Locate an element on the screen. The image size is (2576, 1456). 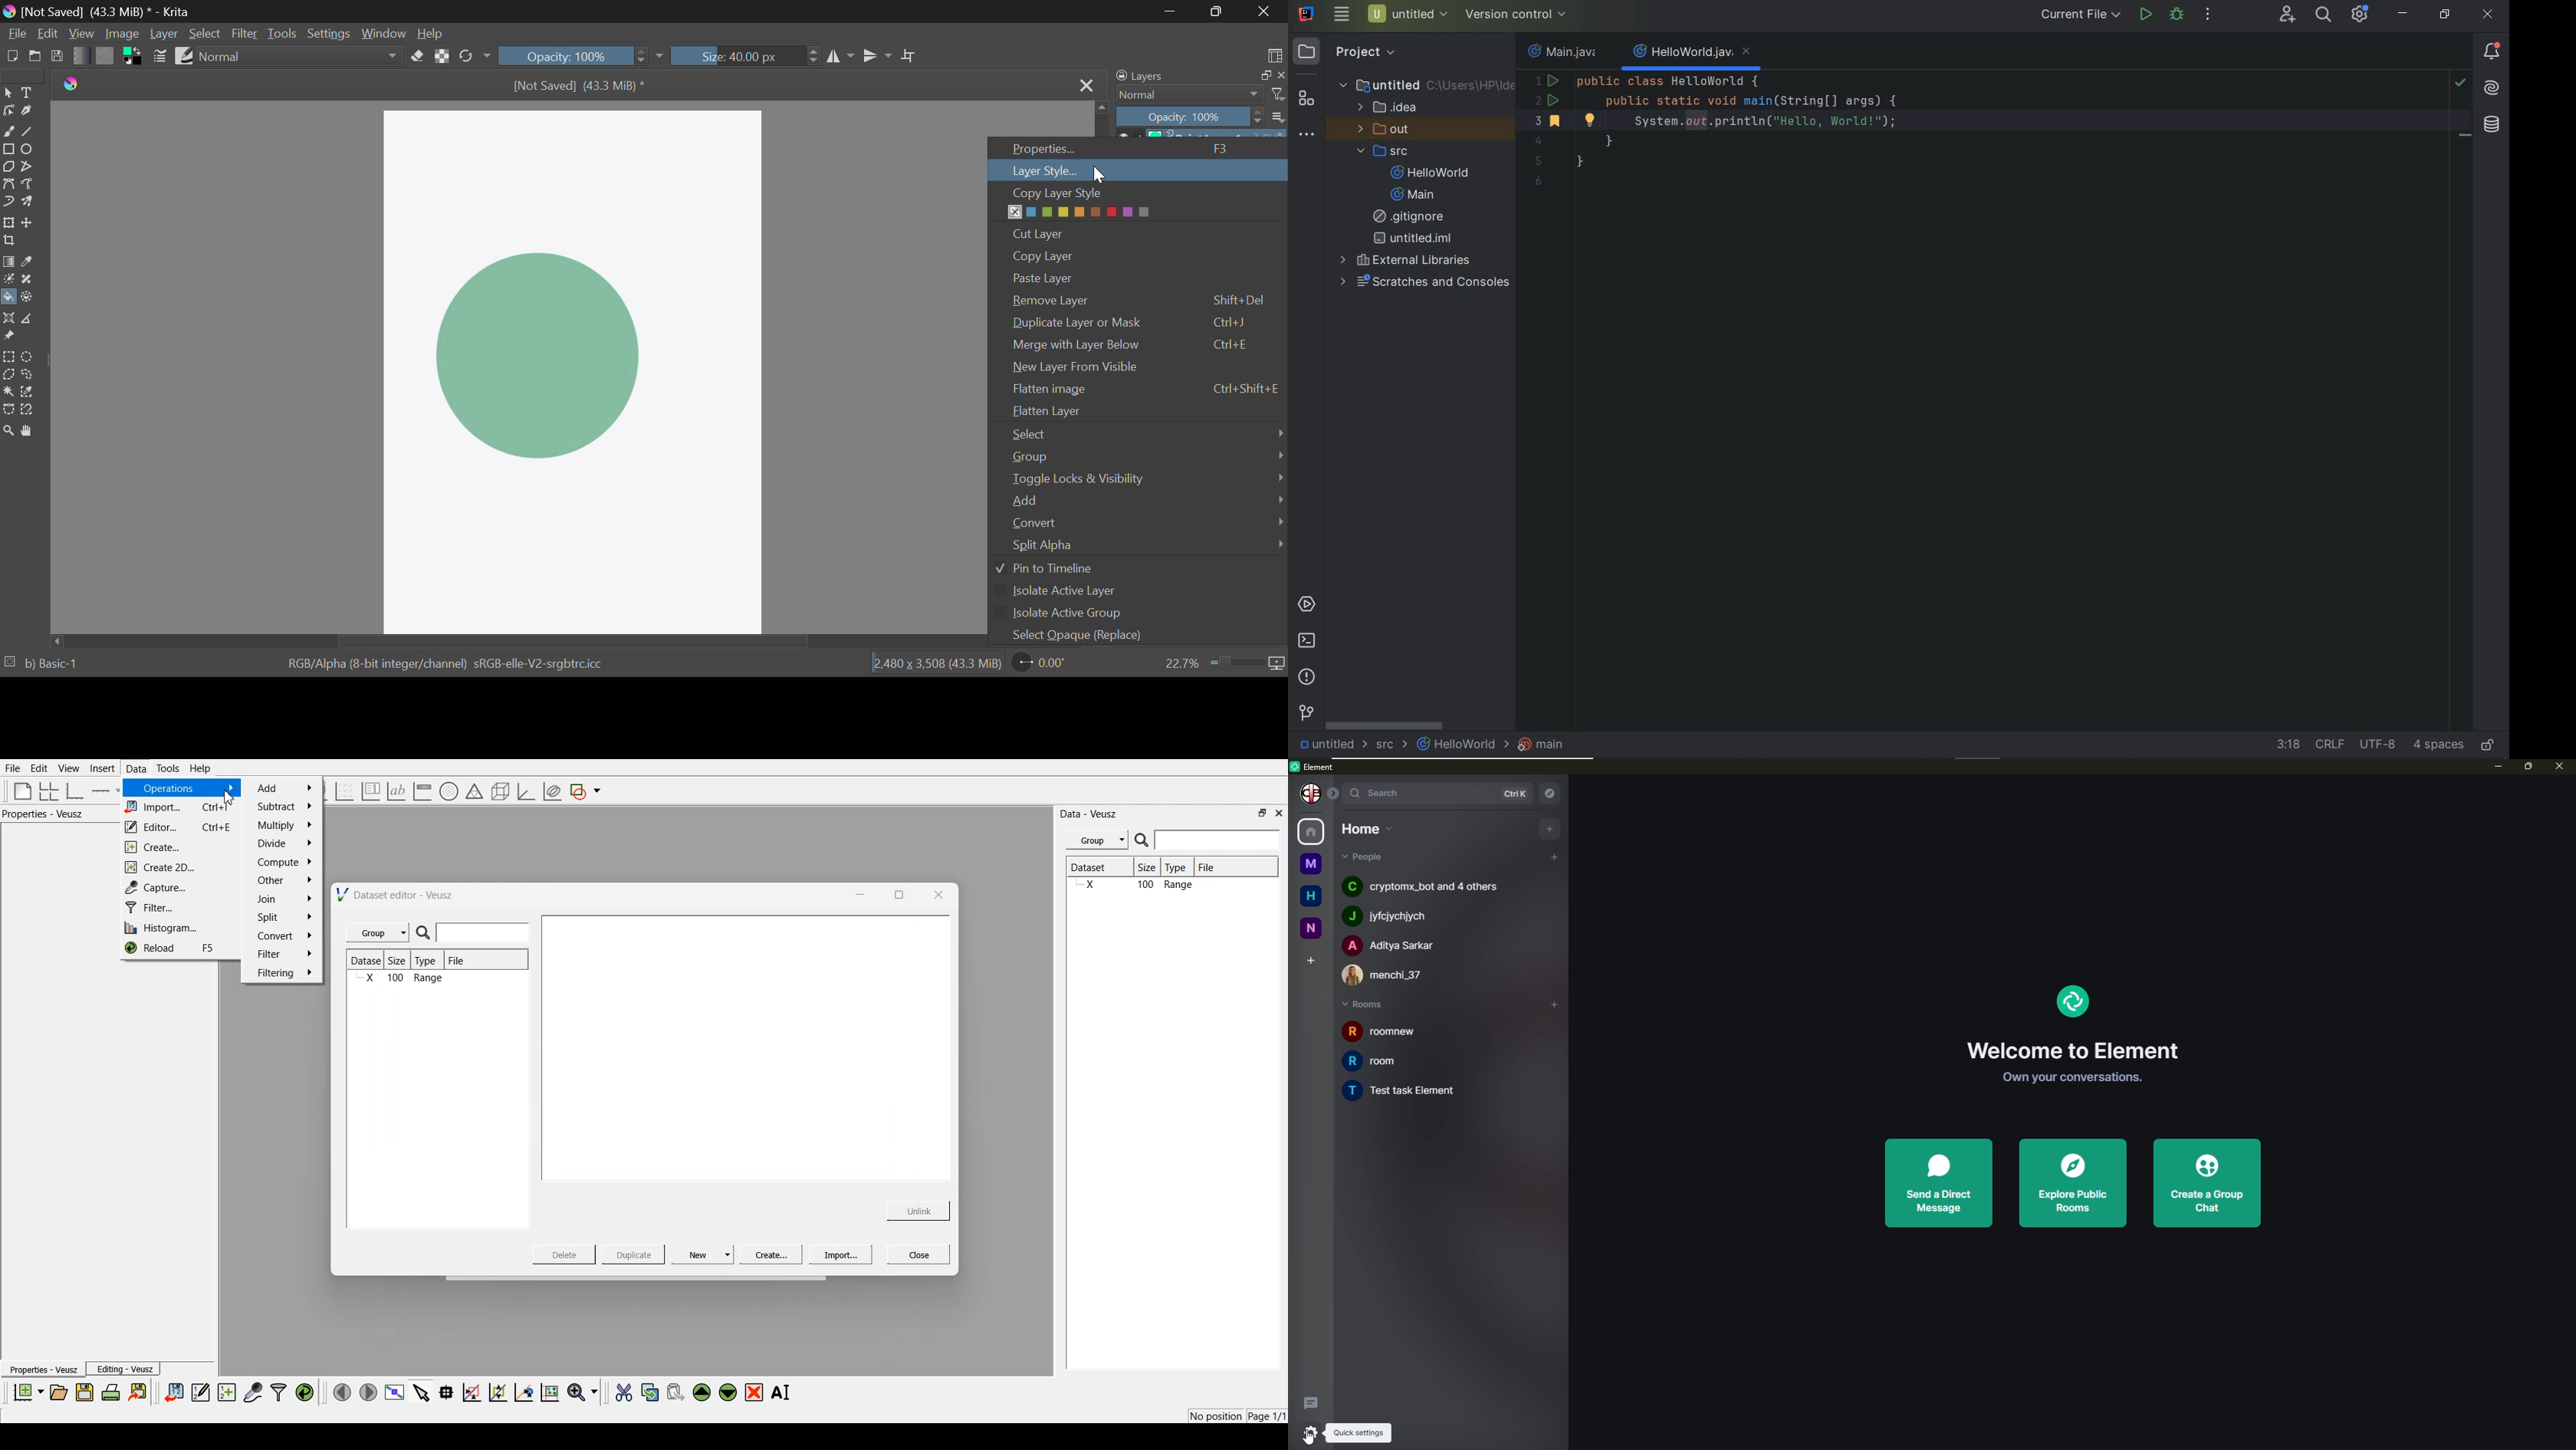
Colors in Use is located at coordinates (134, 58).